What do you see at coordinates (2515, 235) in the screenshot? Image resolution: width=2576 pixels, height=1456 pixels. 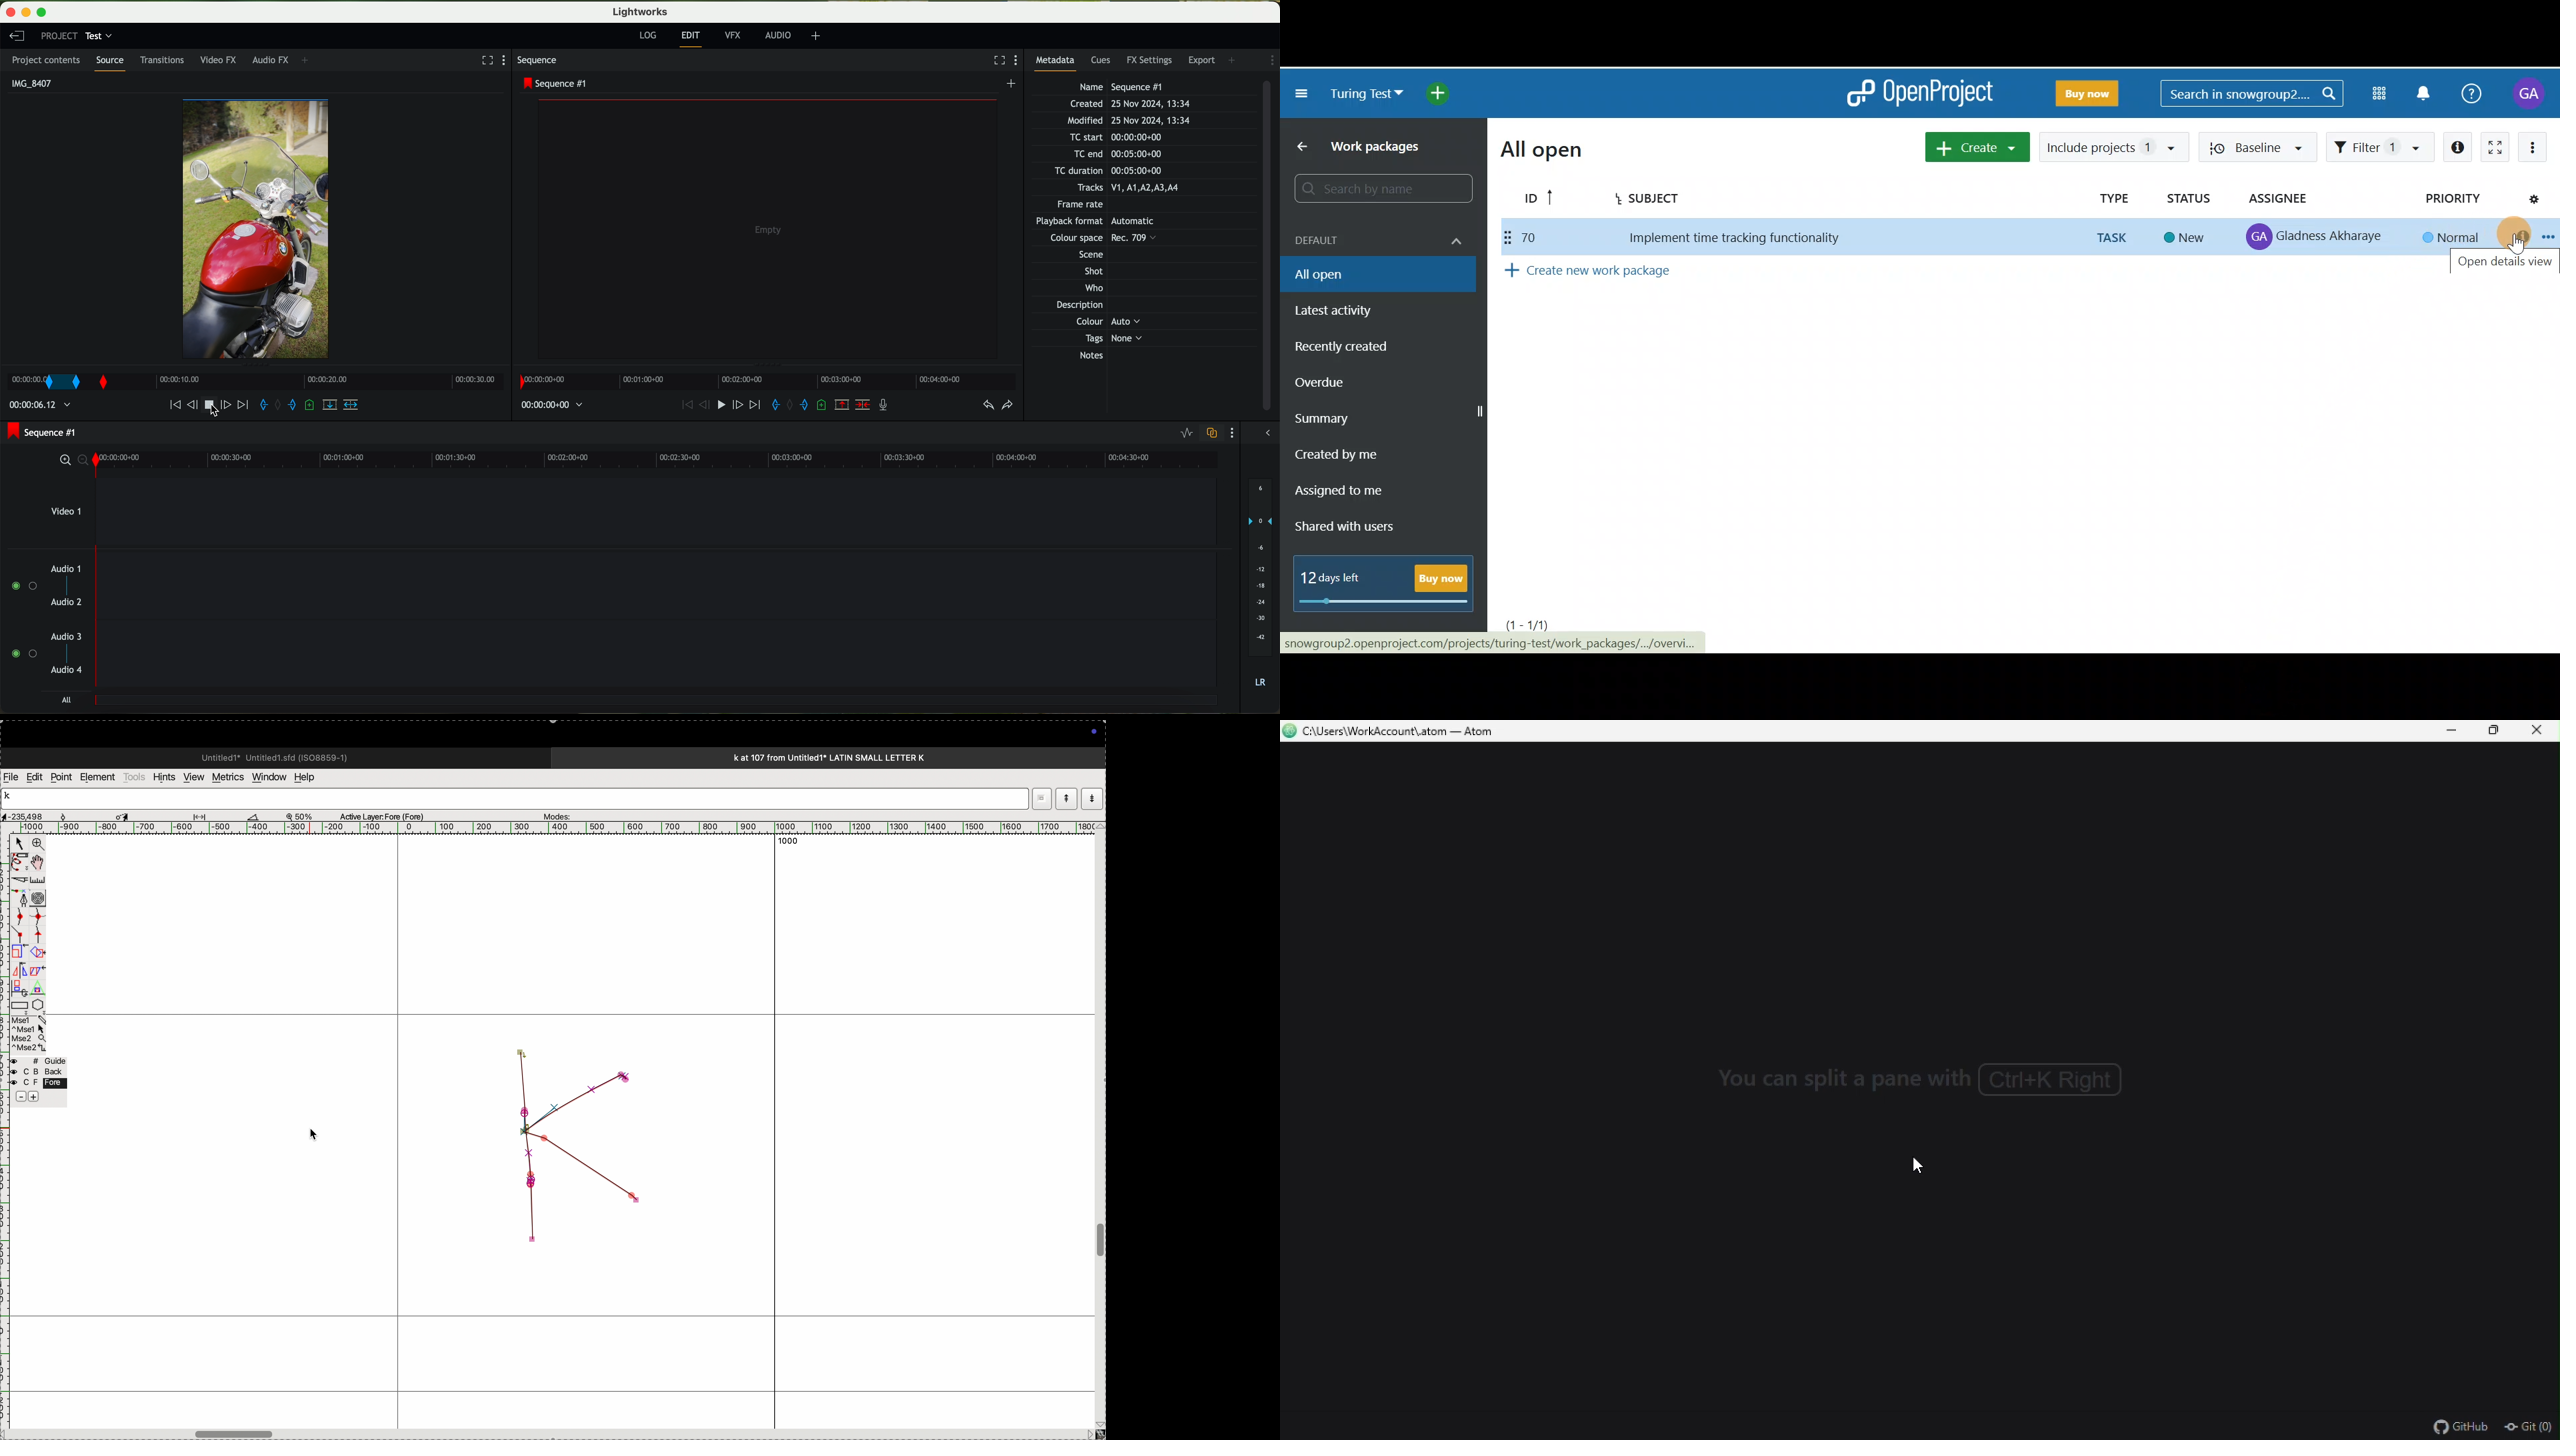 I see `Open details view` at bounding box center [2515, 235].